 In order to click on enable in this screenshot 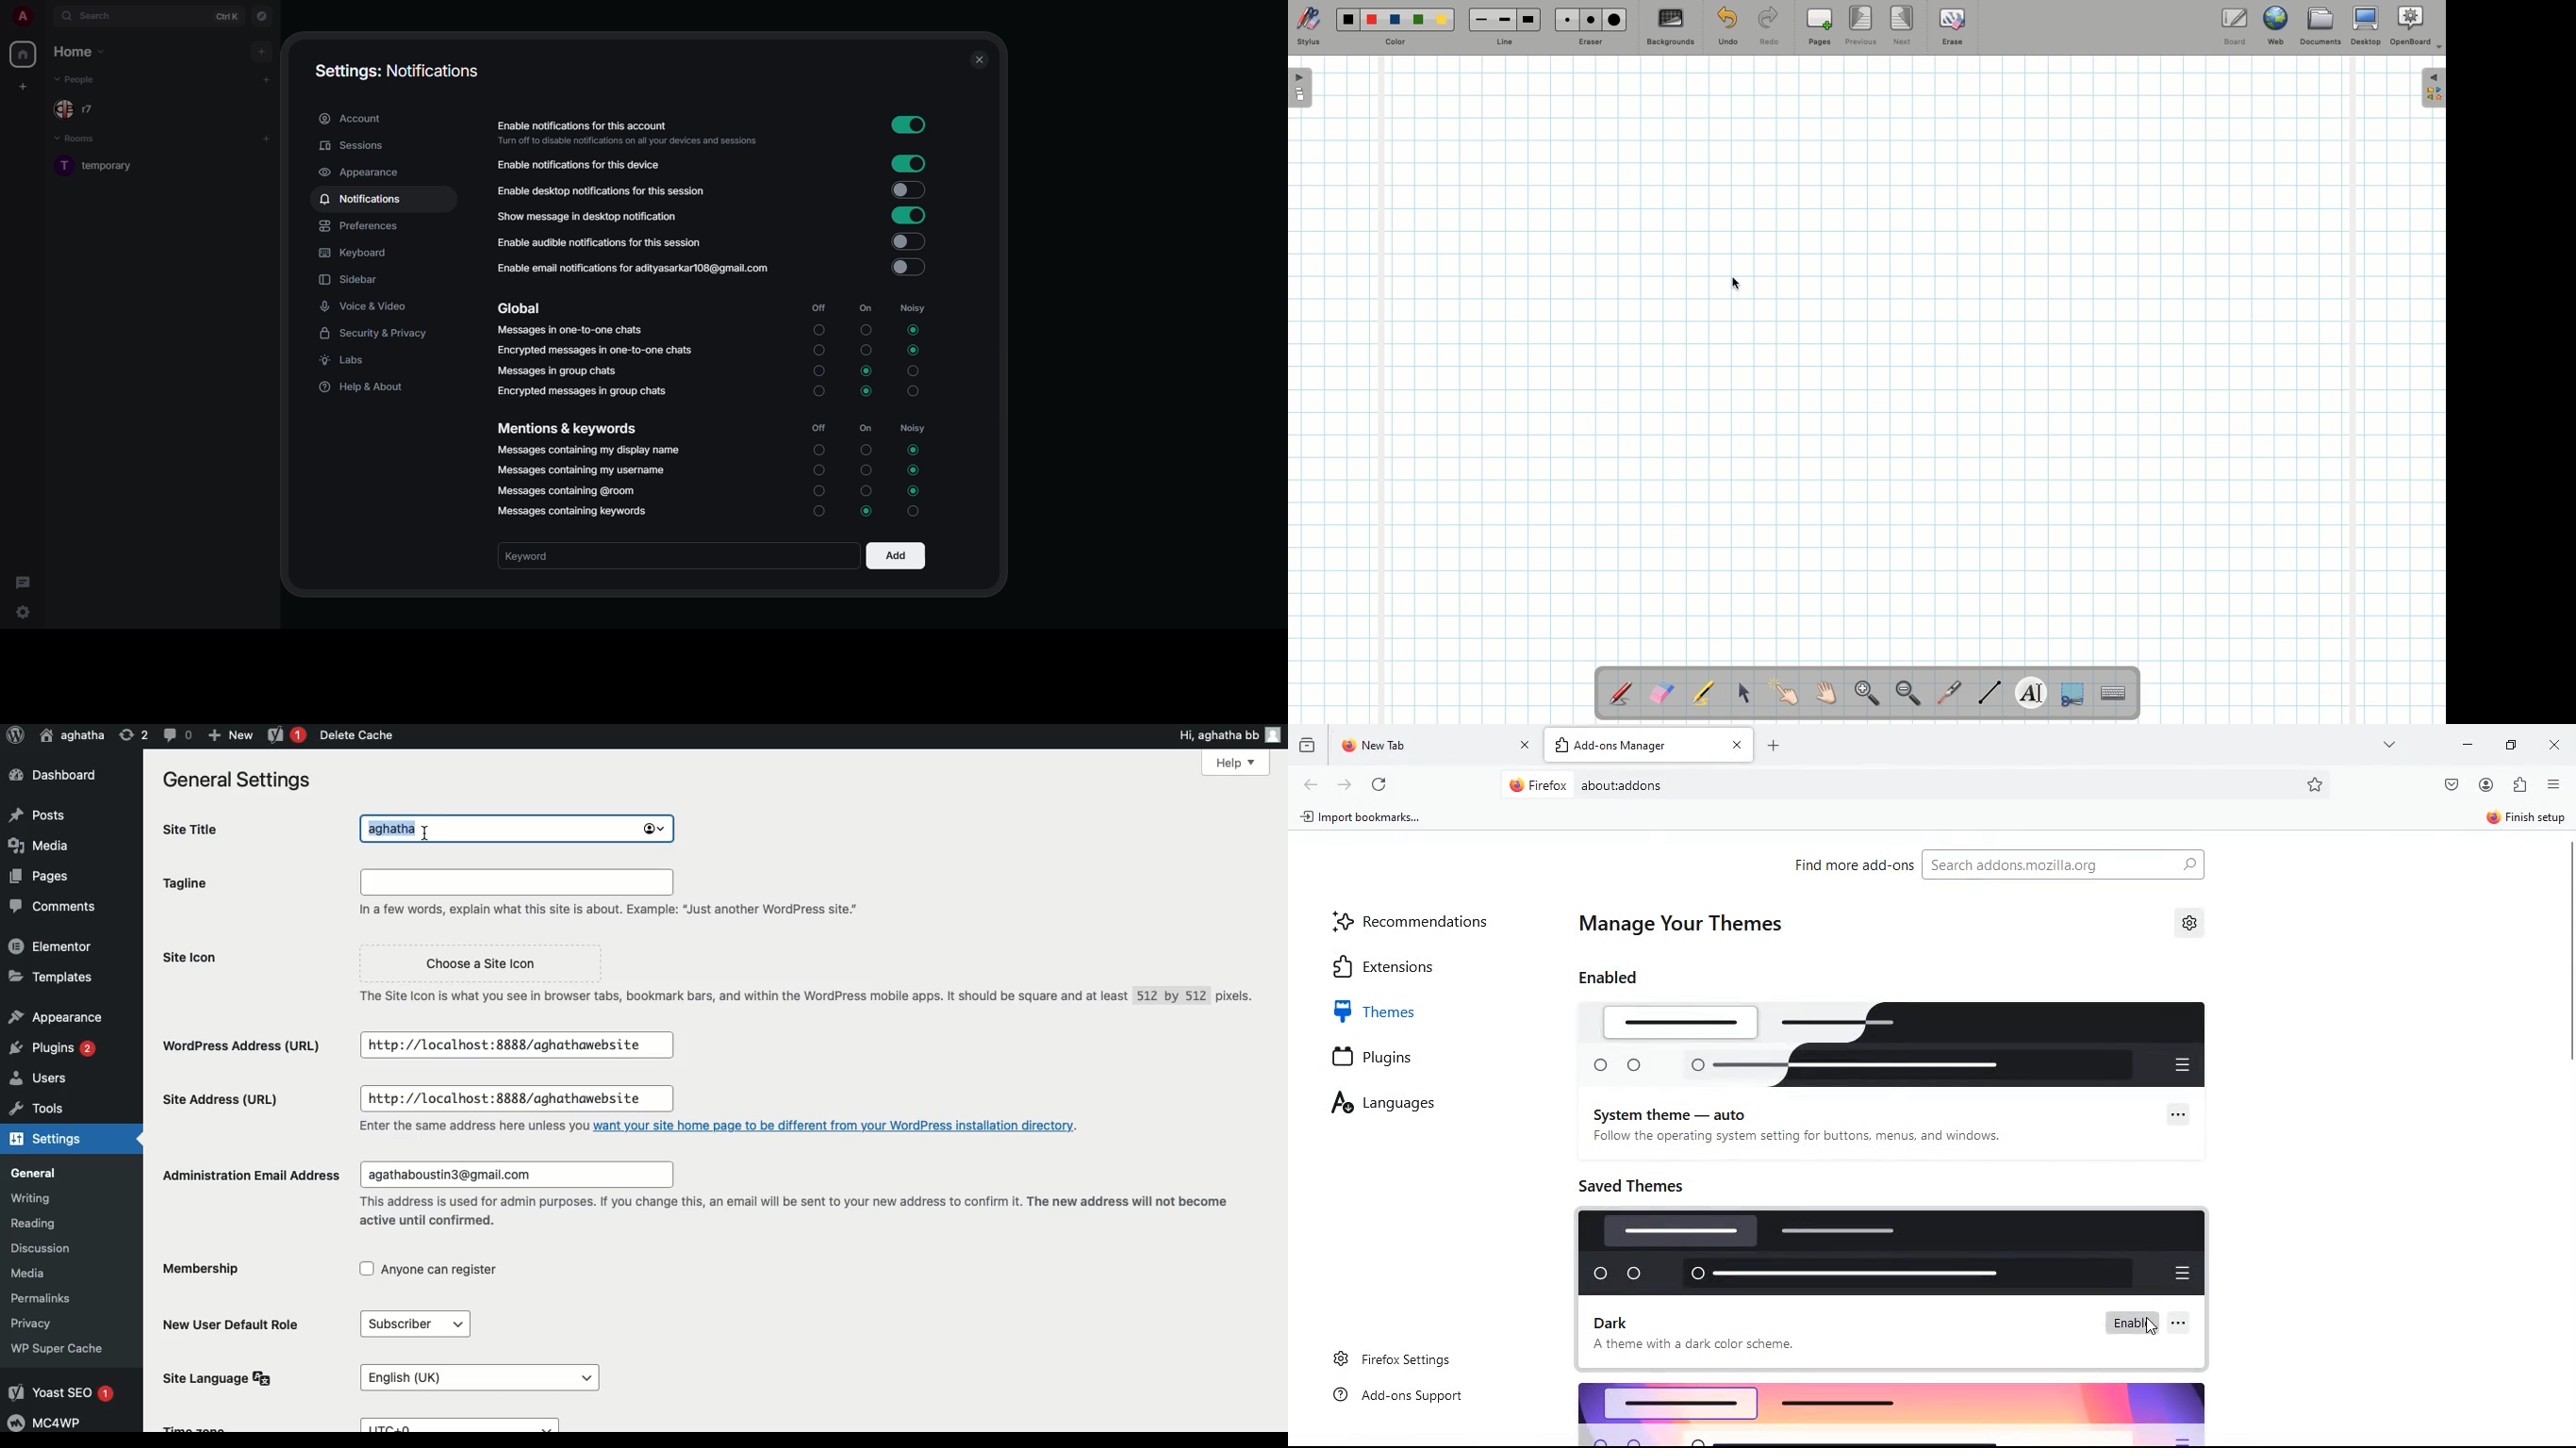, I will do `click(2134, 1323)`.